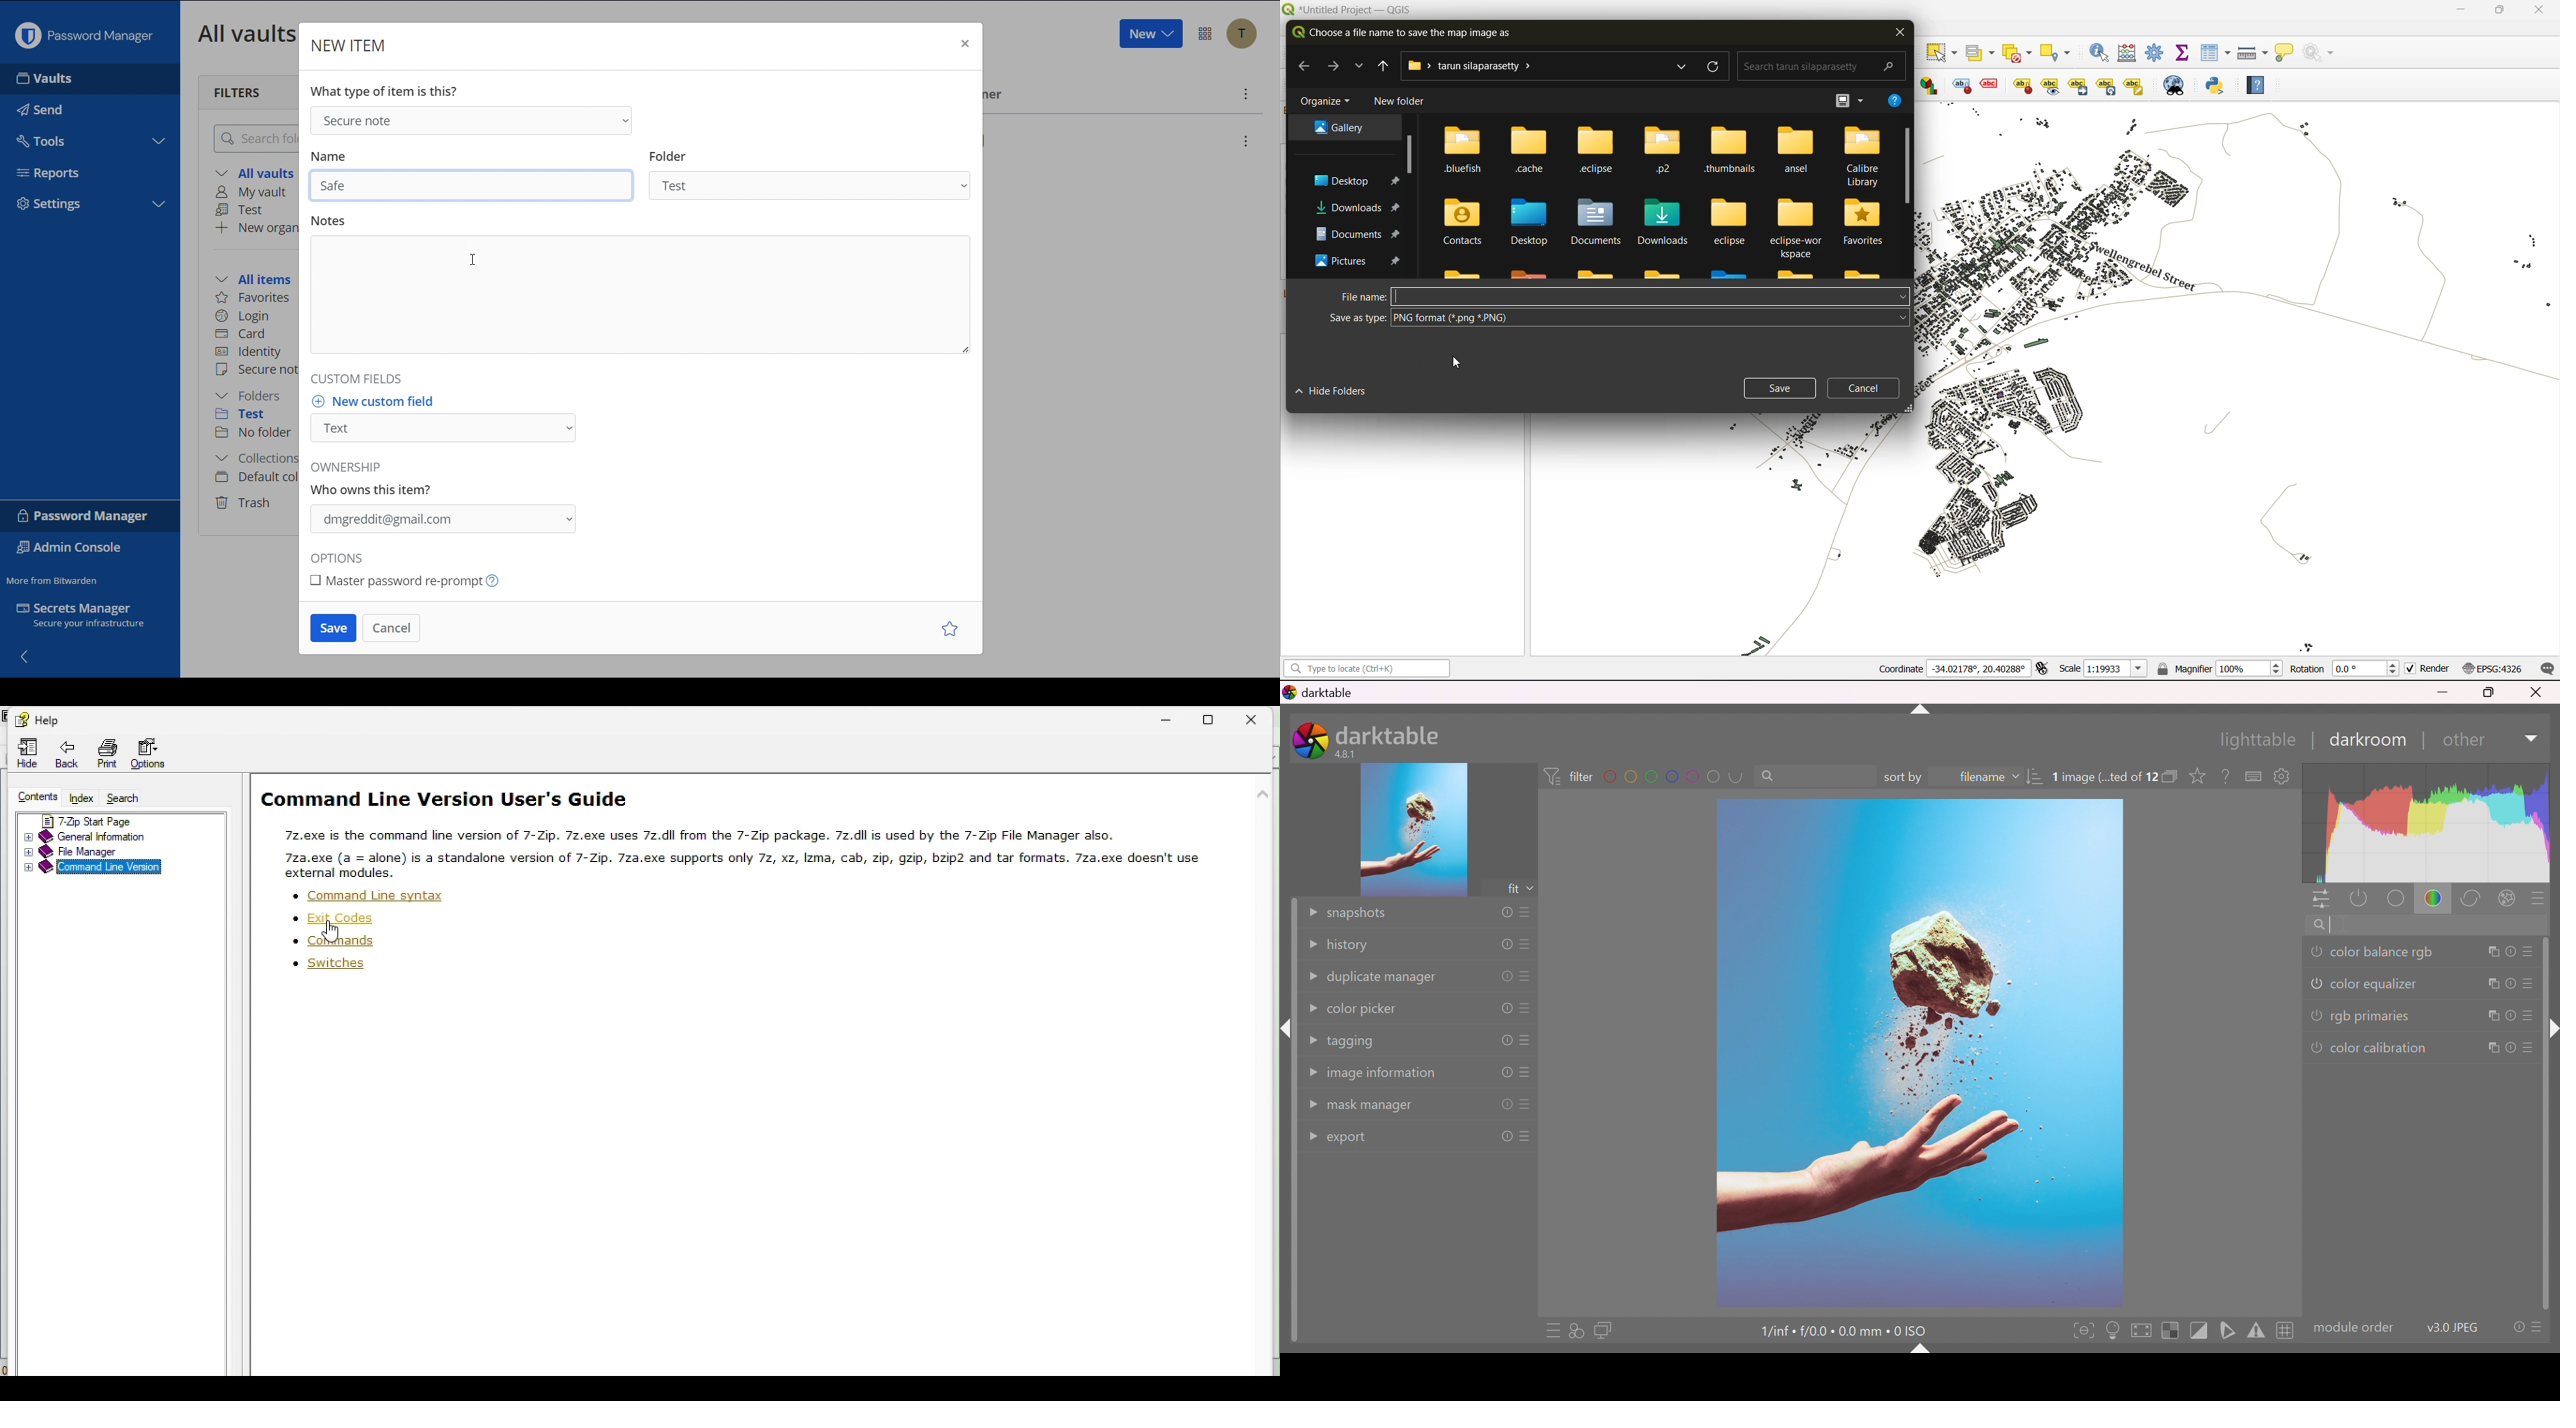 This screenshot has width=2576, height=1428. I want to click on presets, so click(2537, 900).